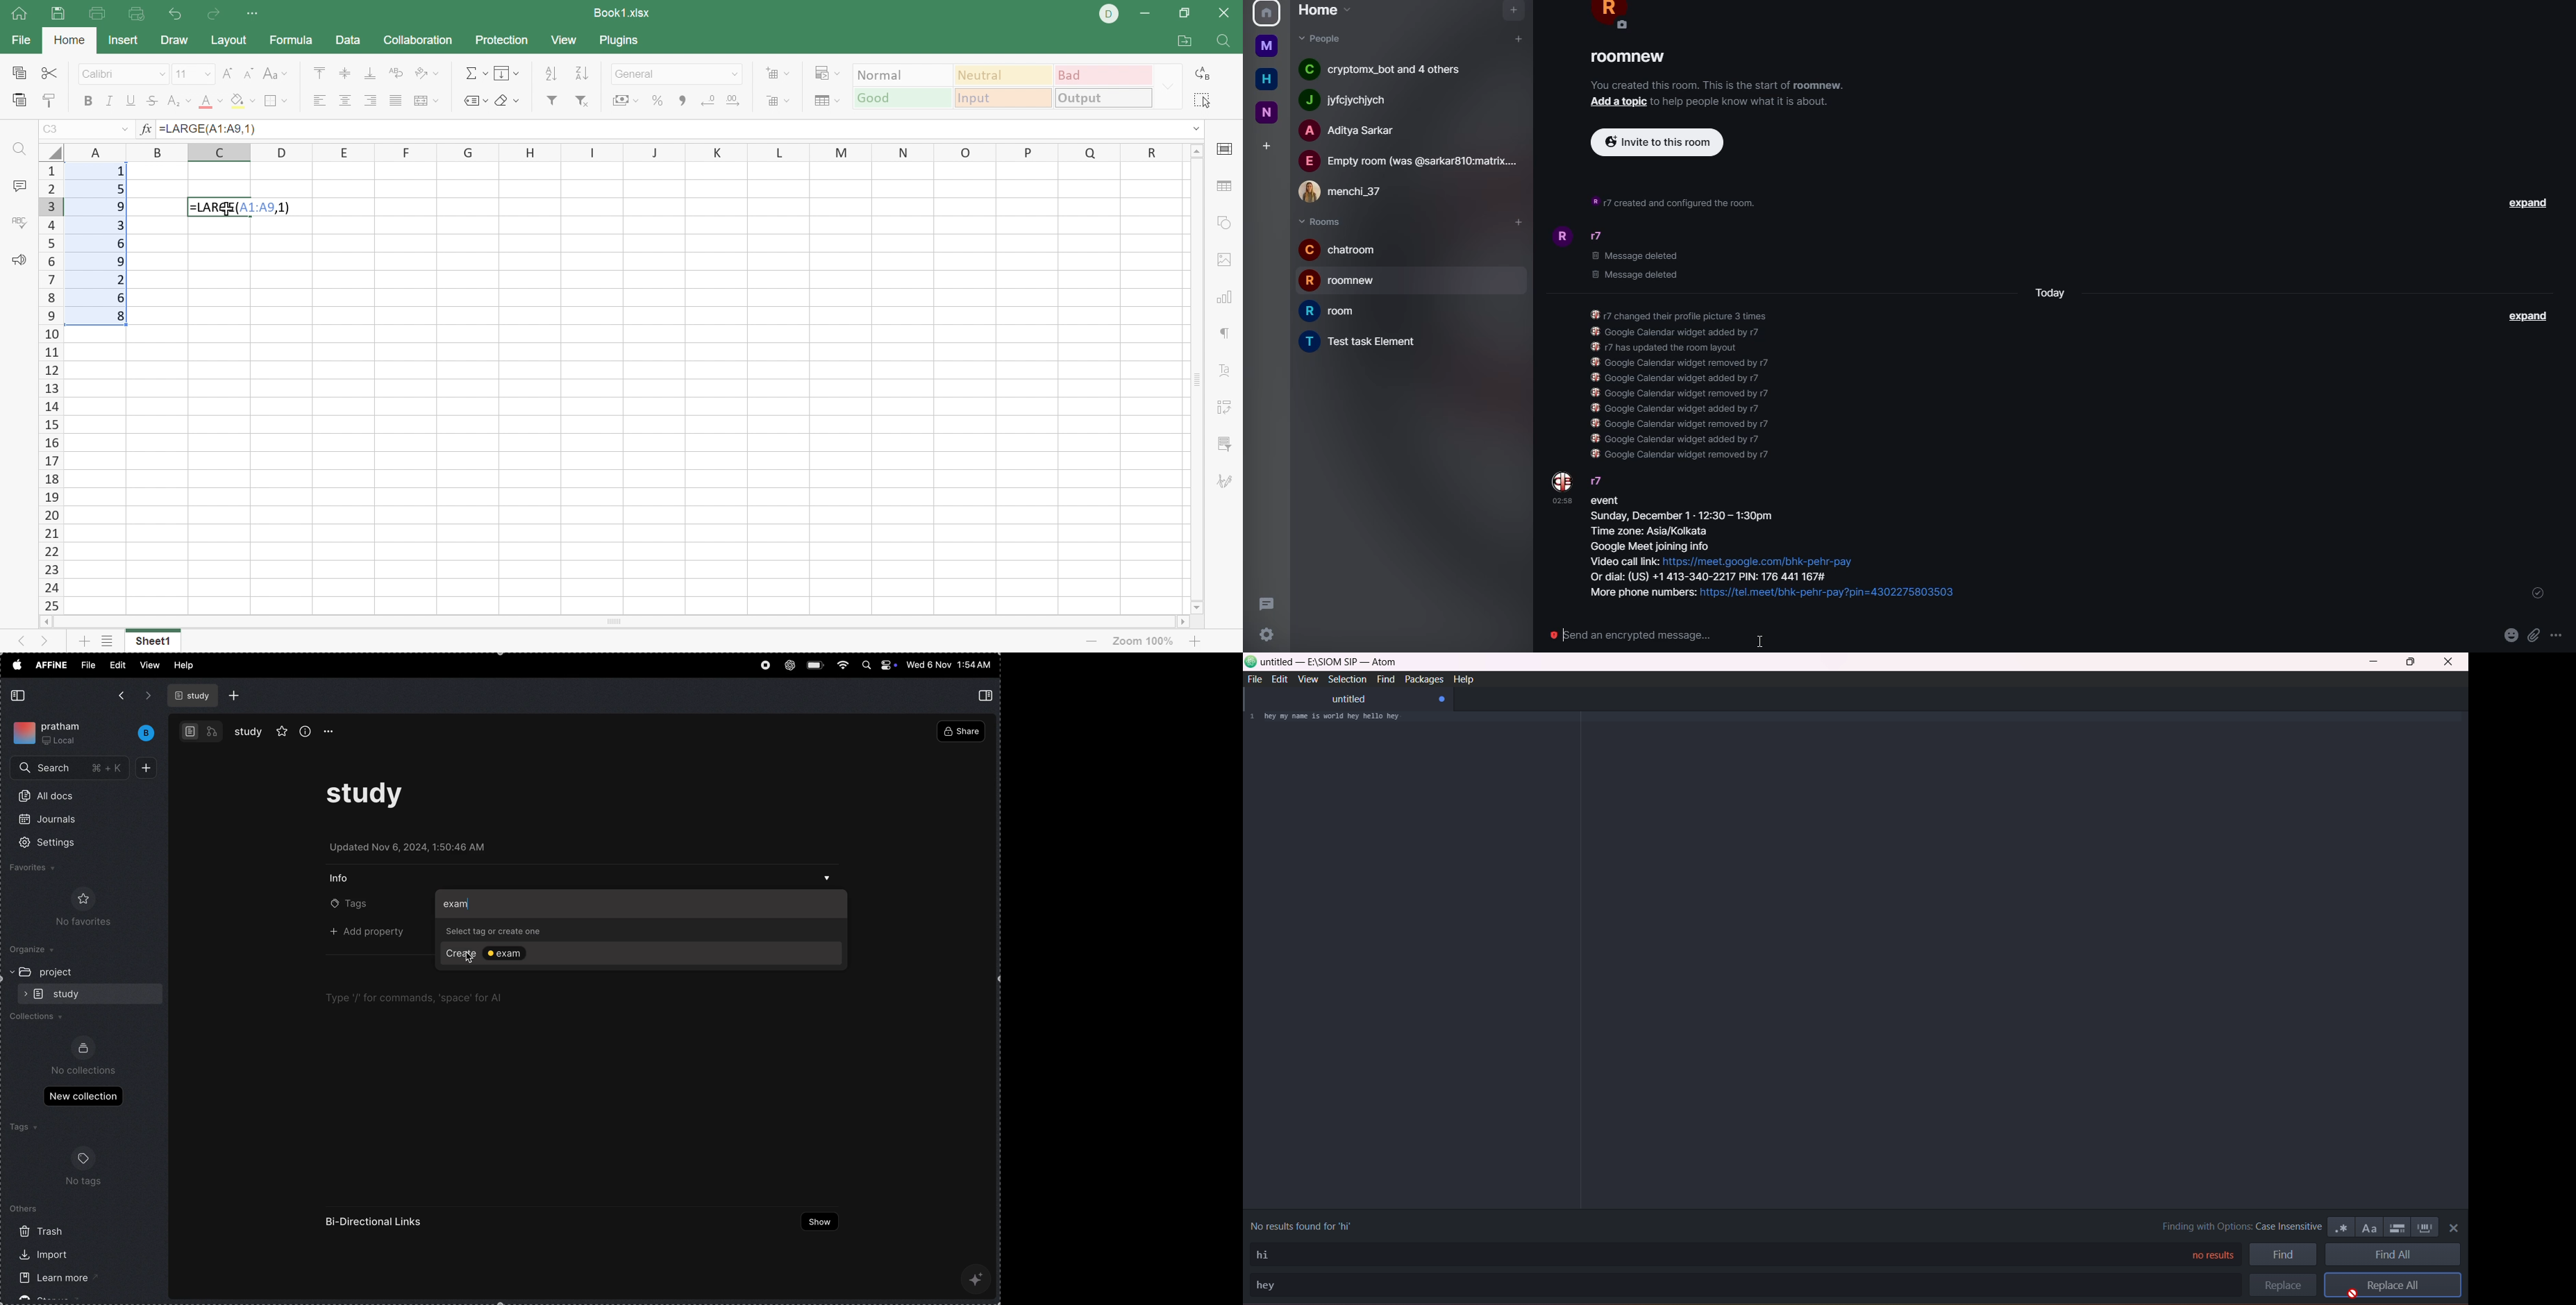 Image resolution: width=2576 pixels, height=1316 pixels. I want to click on info, so click(1676, 200).